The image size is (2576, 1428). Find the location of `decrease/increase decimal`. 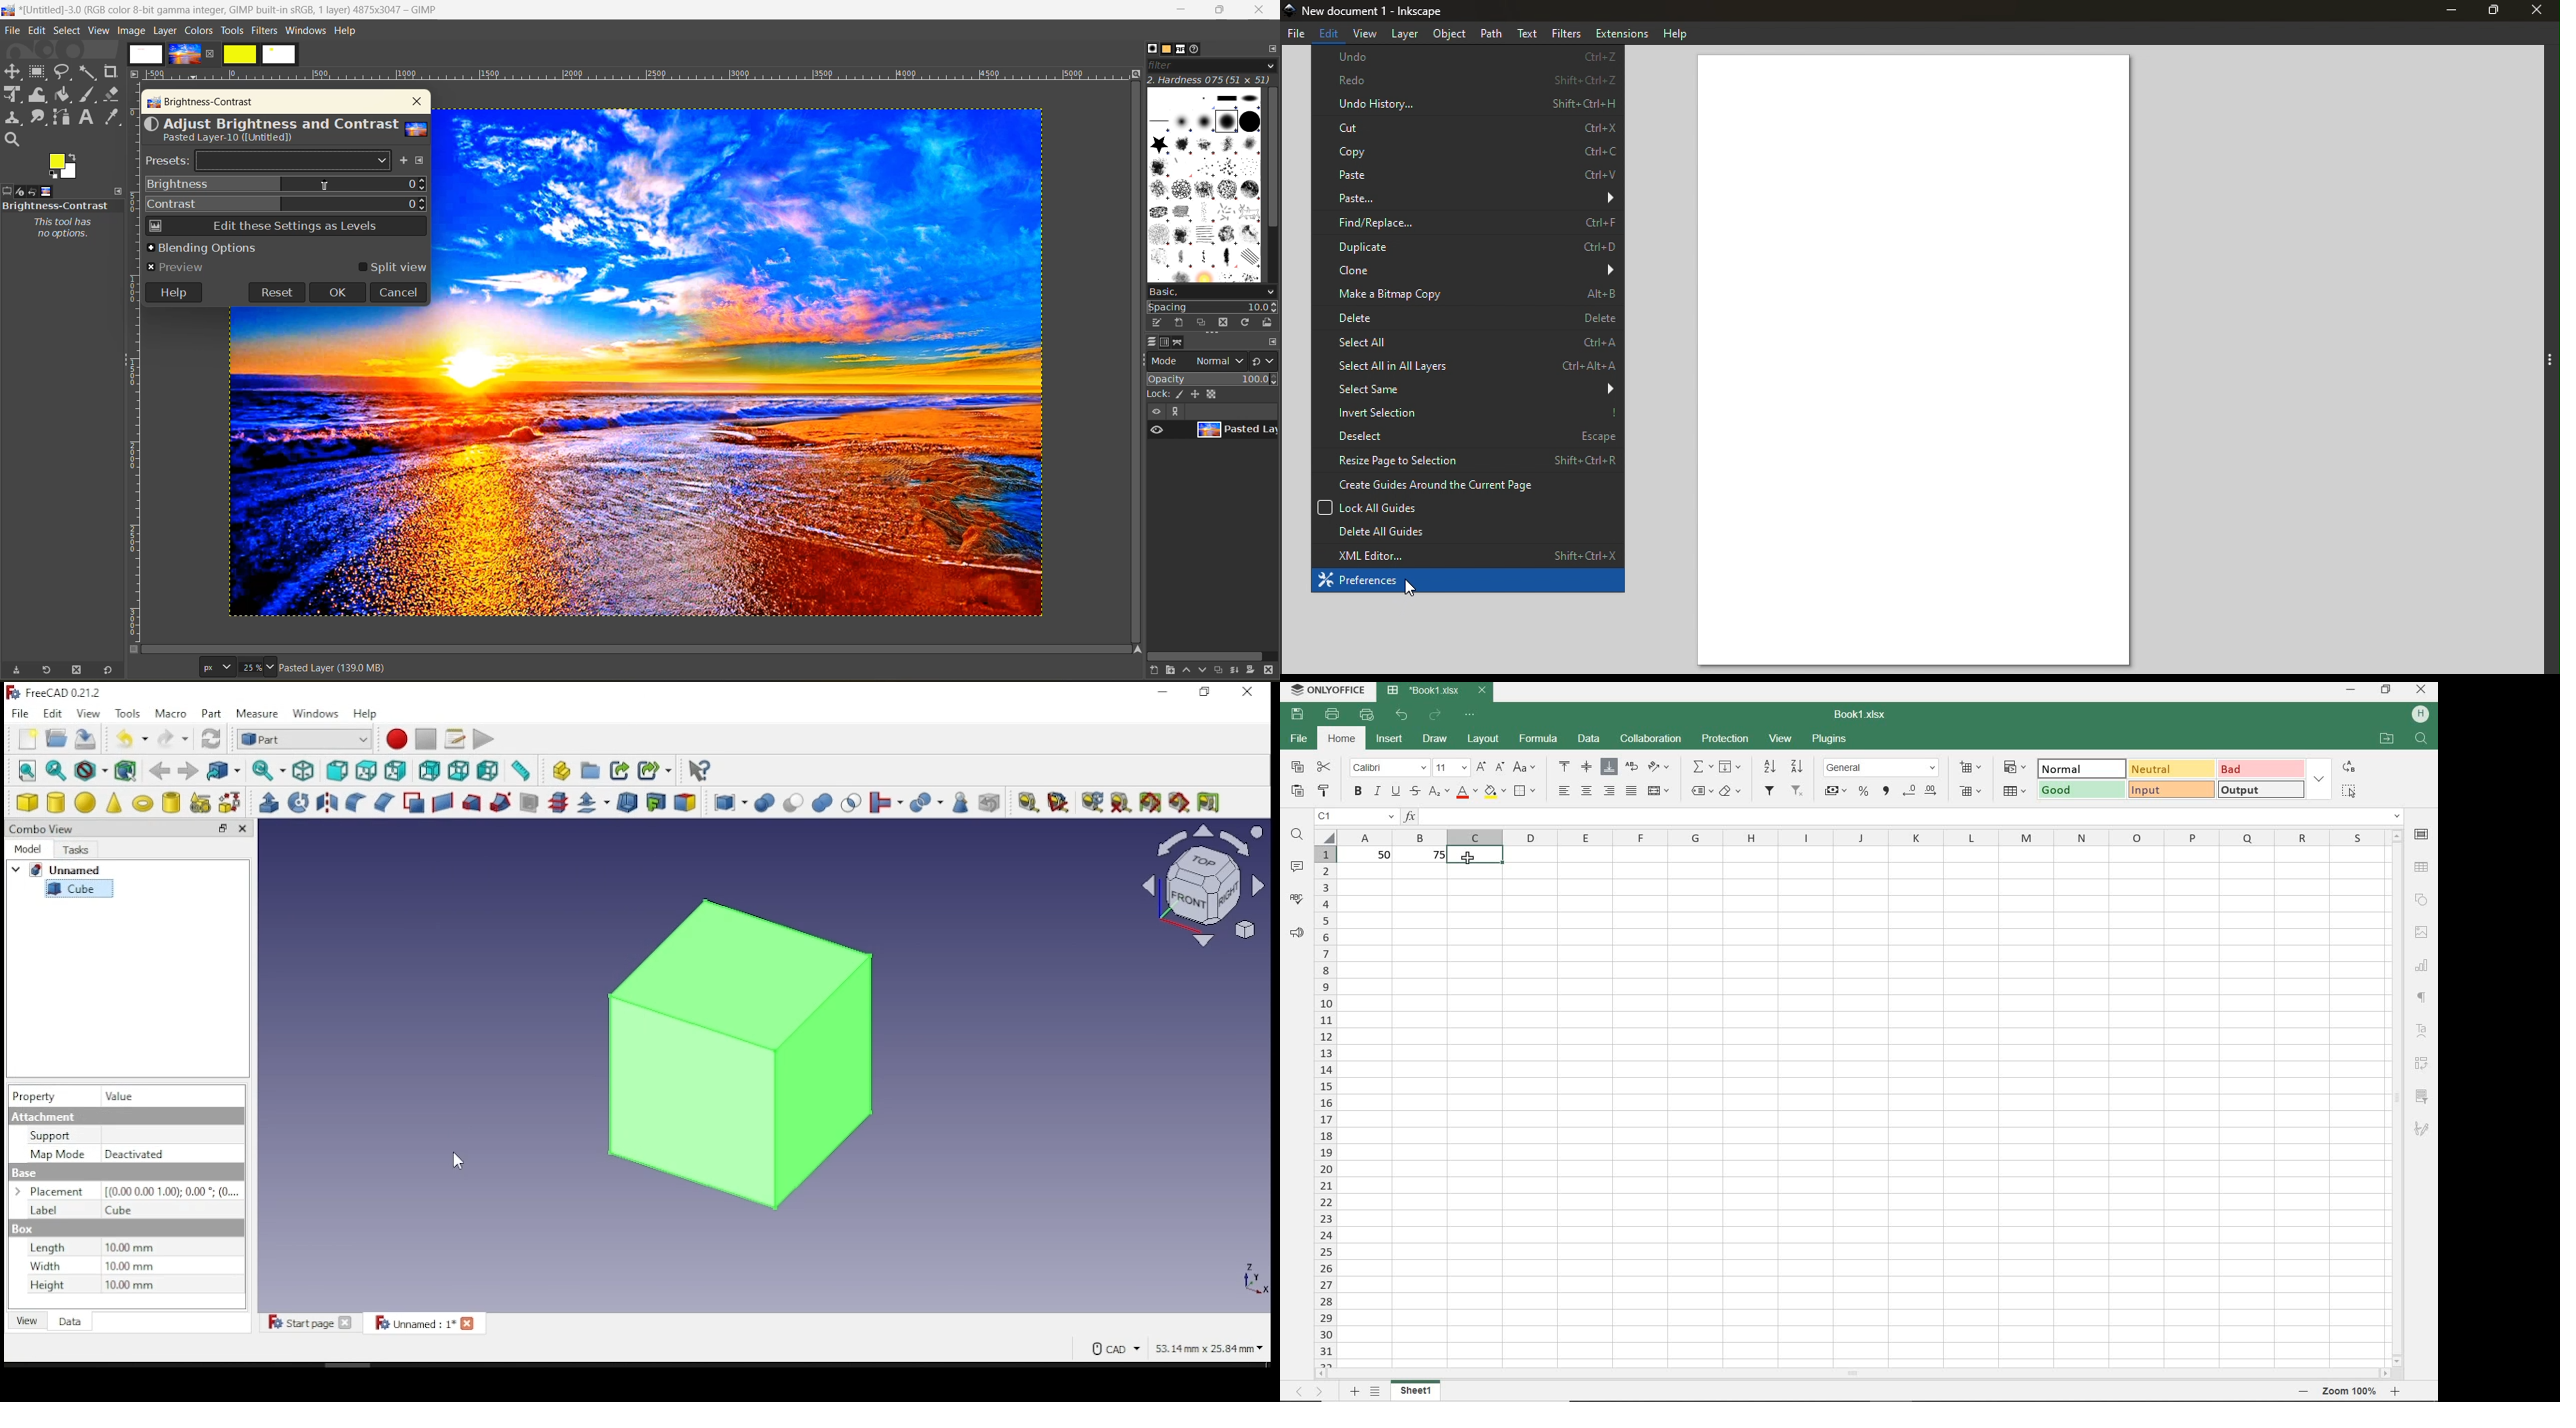

decrease/increase decimal is located at coordinates (1922, 791).